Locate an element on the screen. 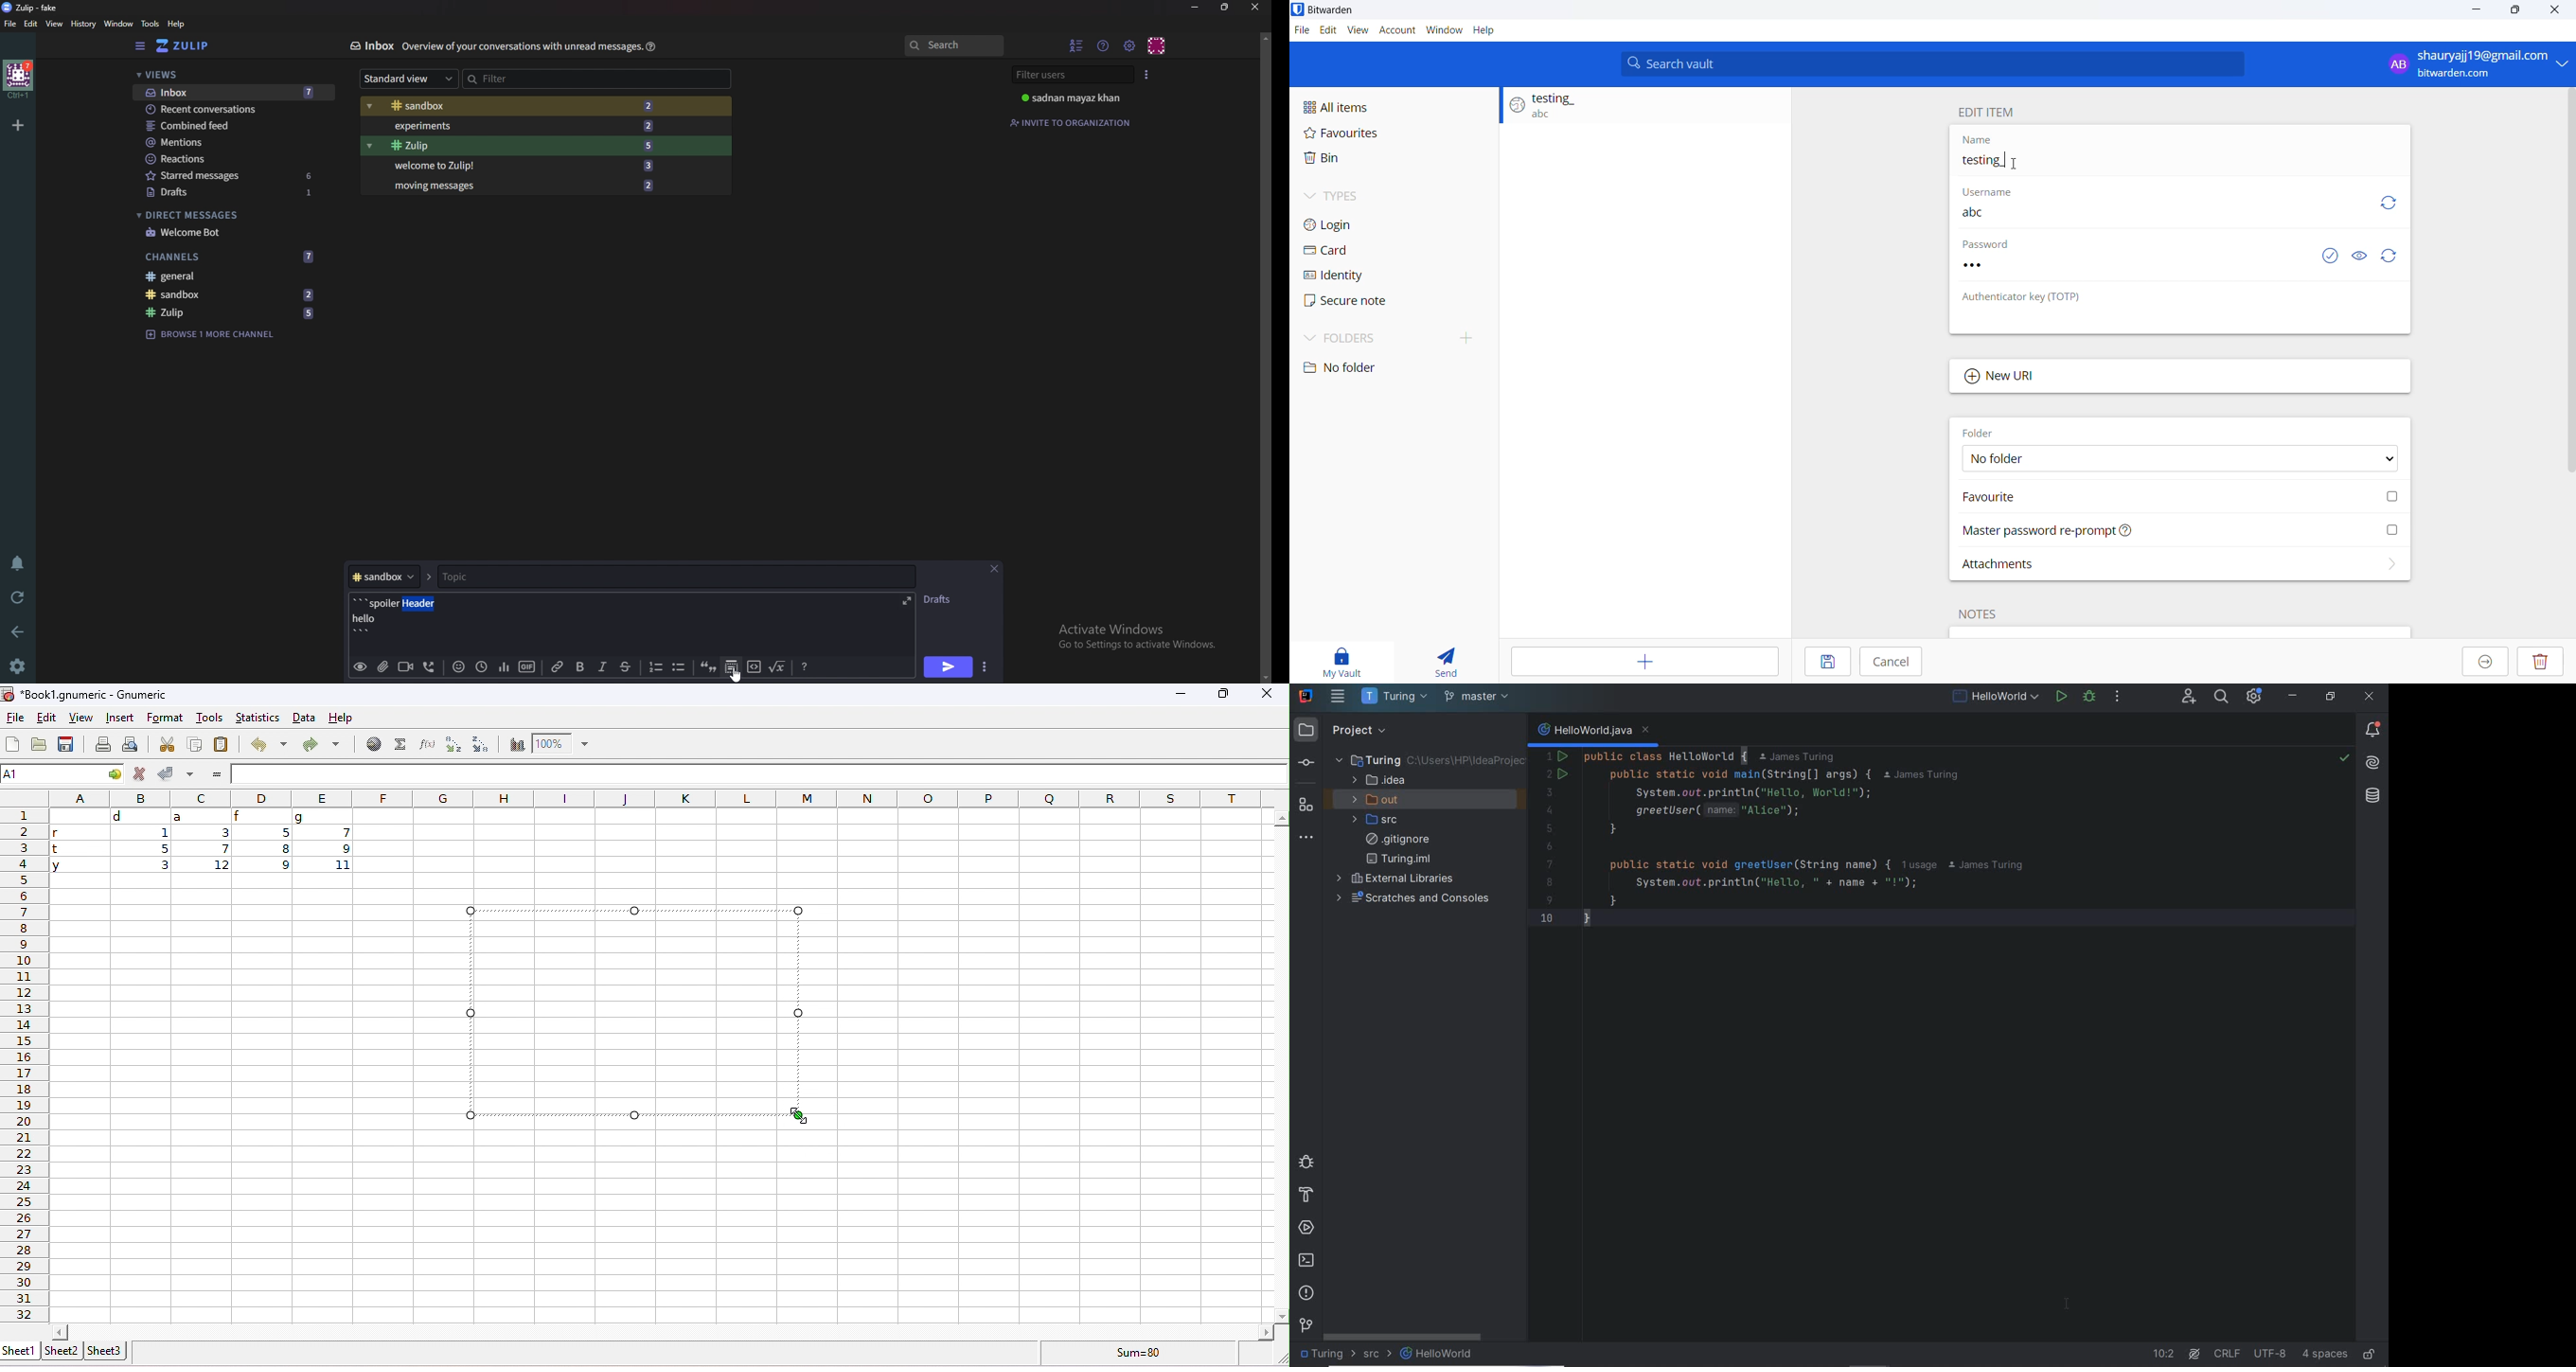  Login entry is located at coordinates (1639, 109).